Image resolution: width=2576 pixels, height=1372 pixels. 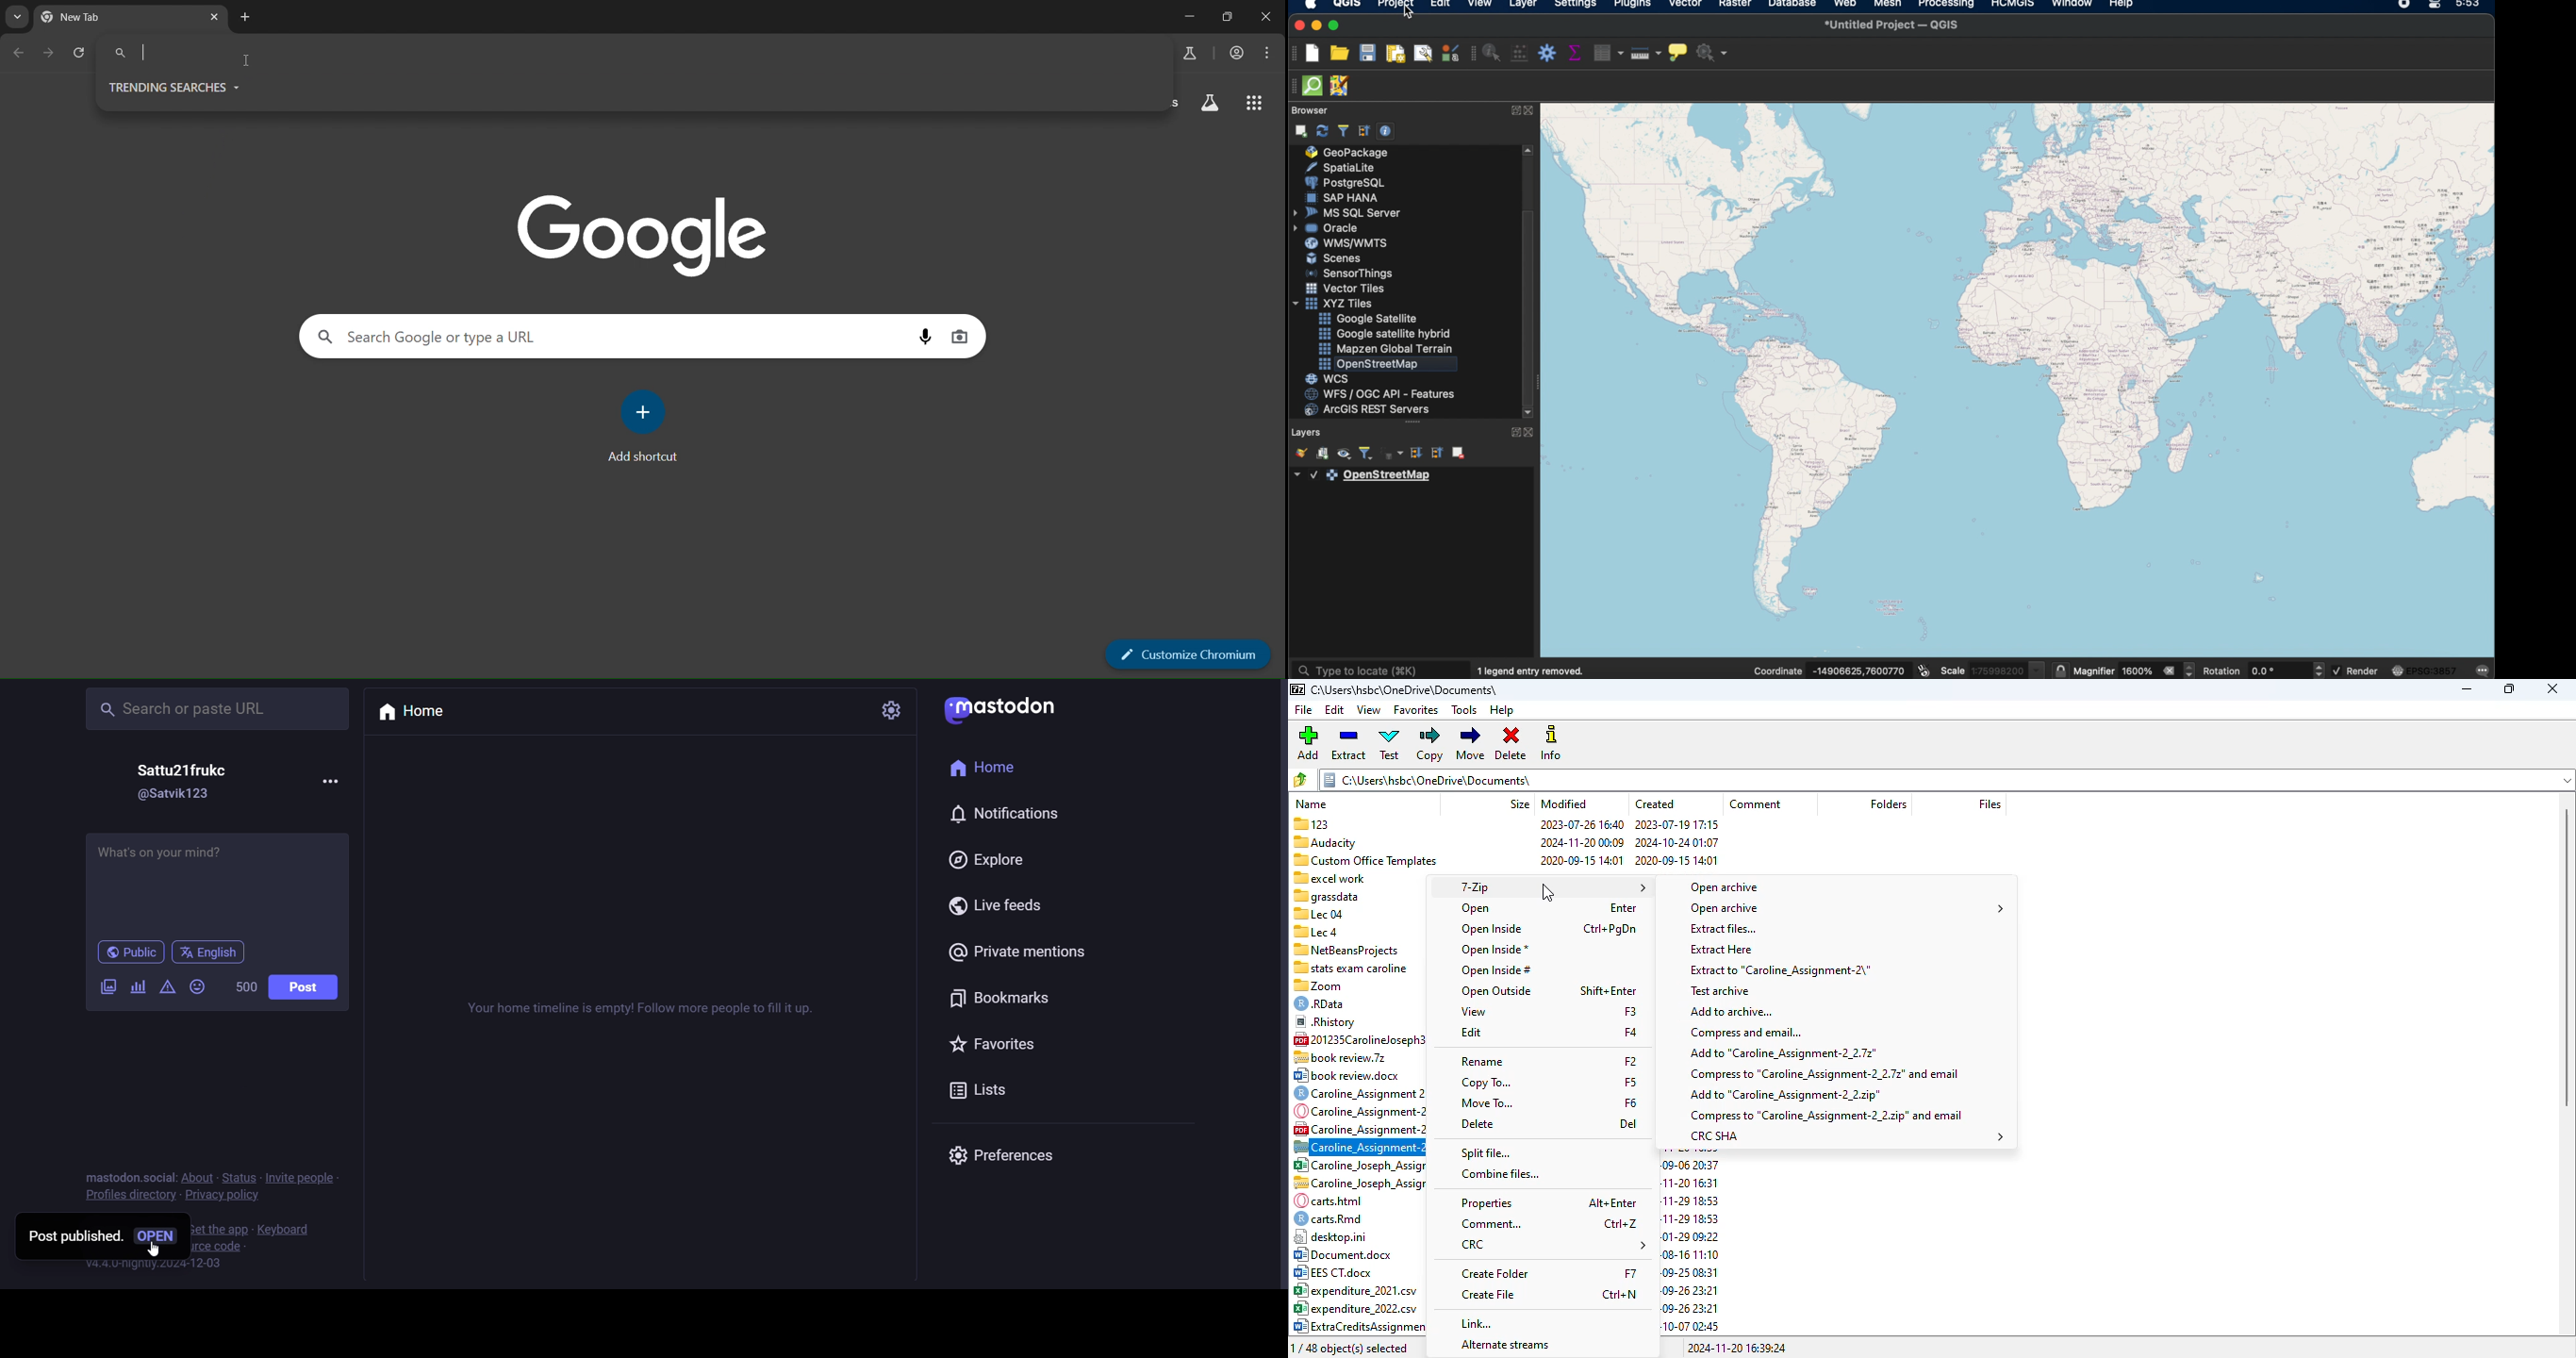 What do you see at coordinates (1514, 109) in the screenshot?
I see `expand` at bounding box center [1514, 109].